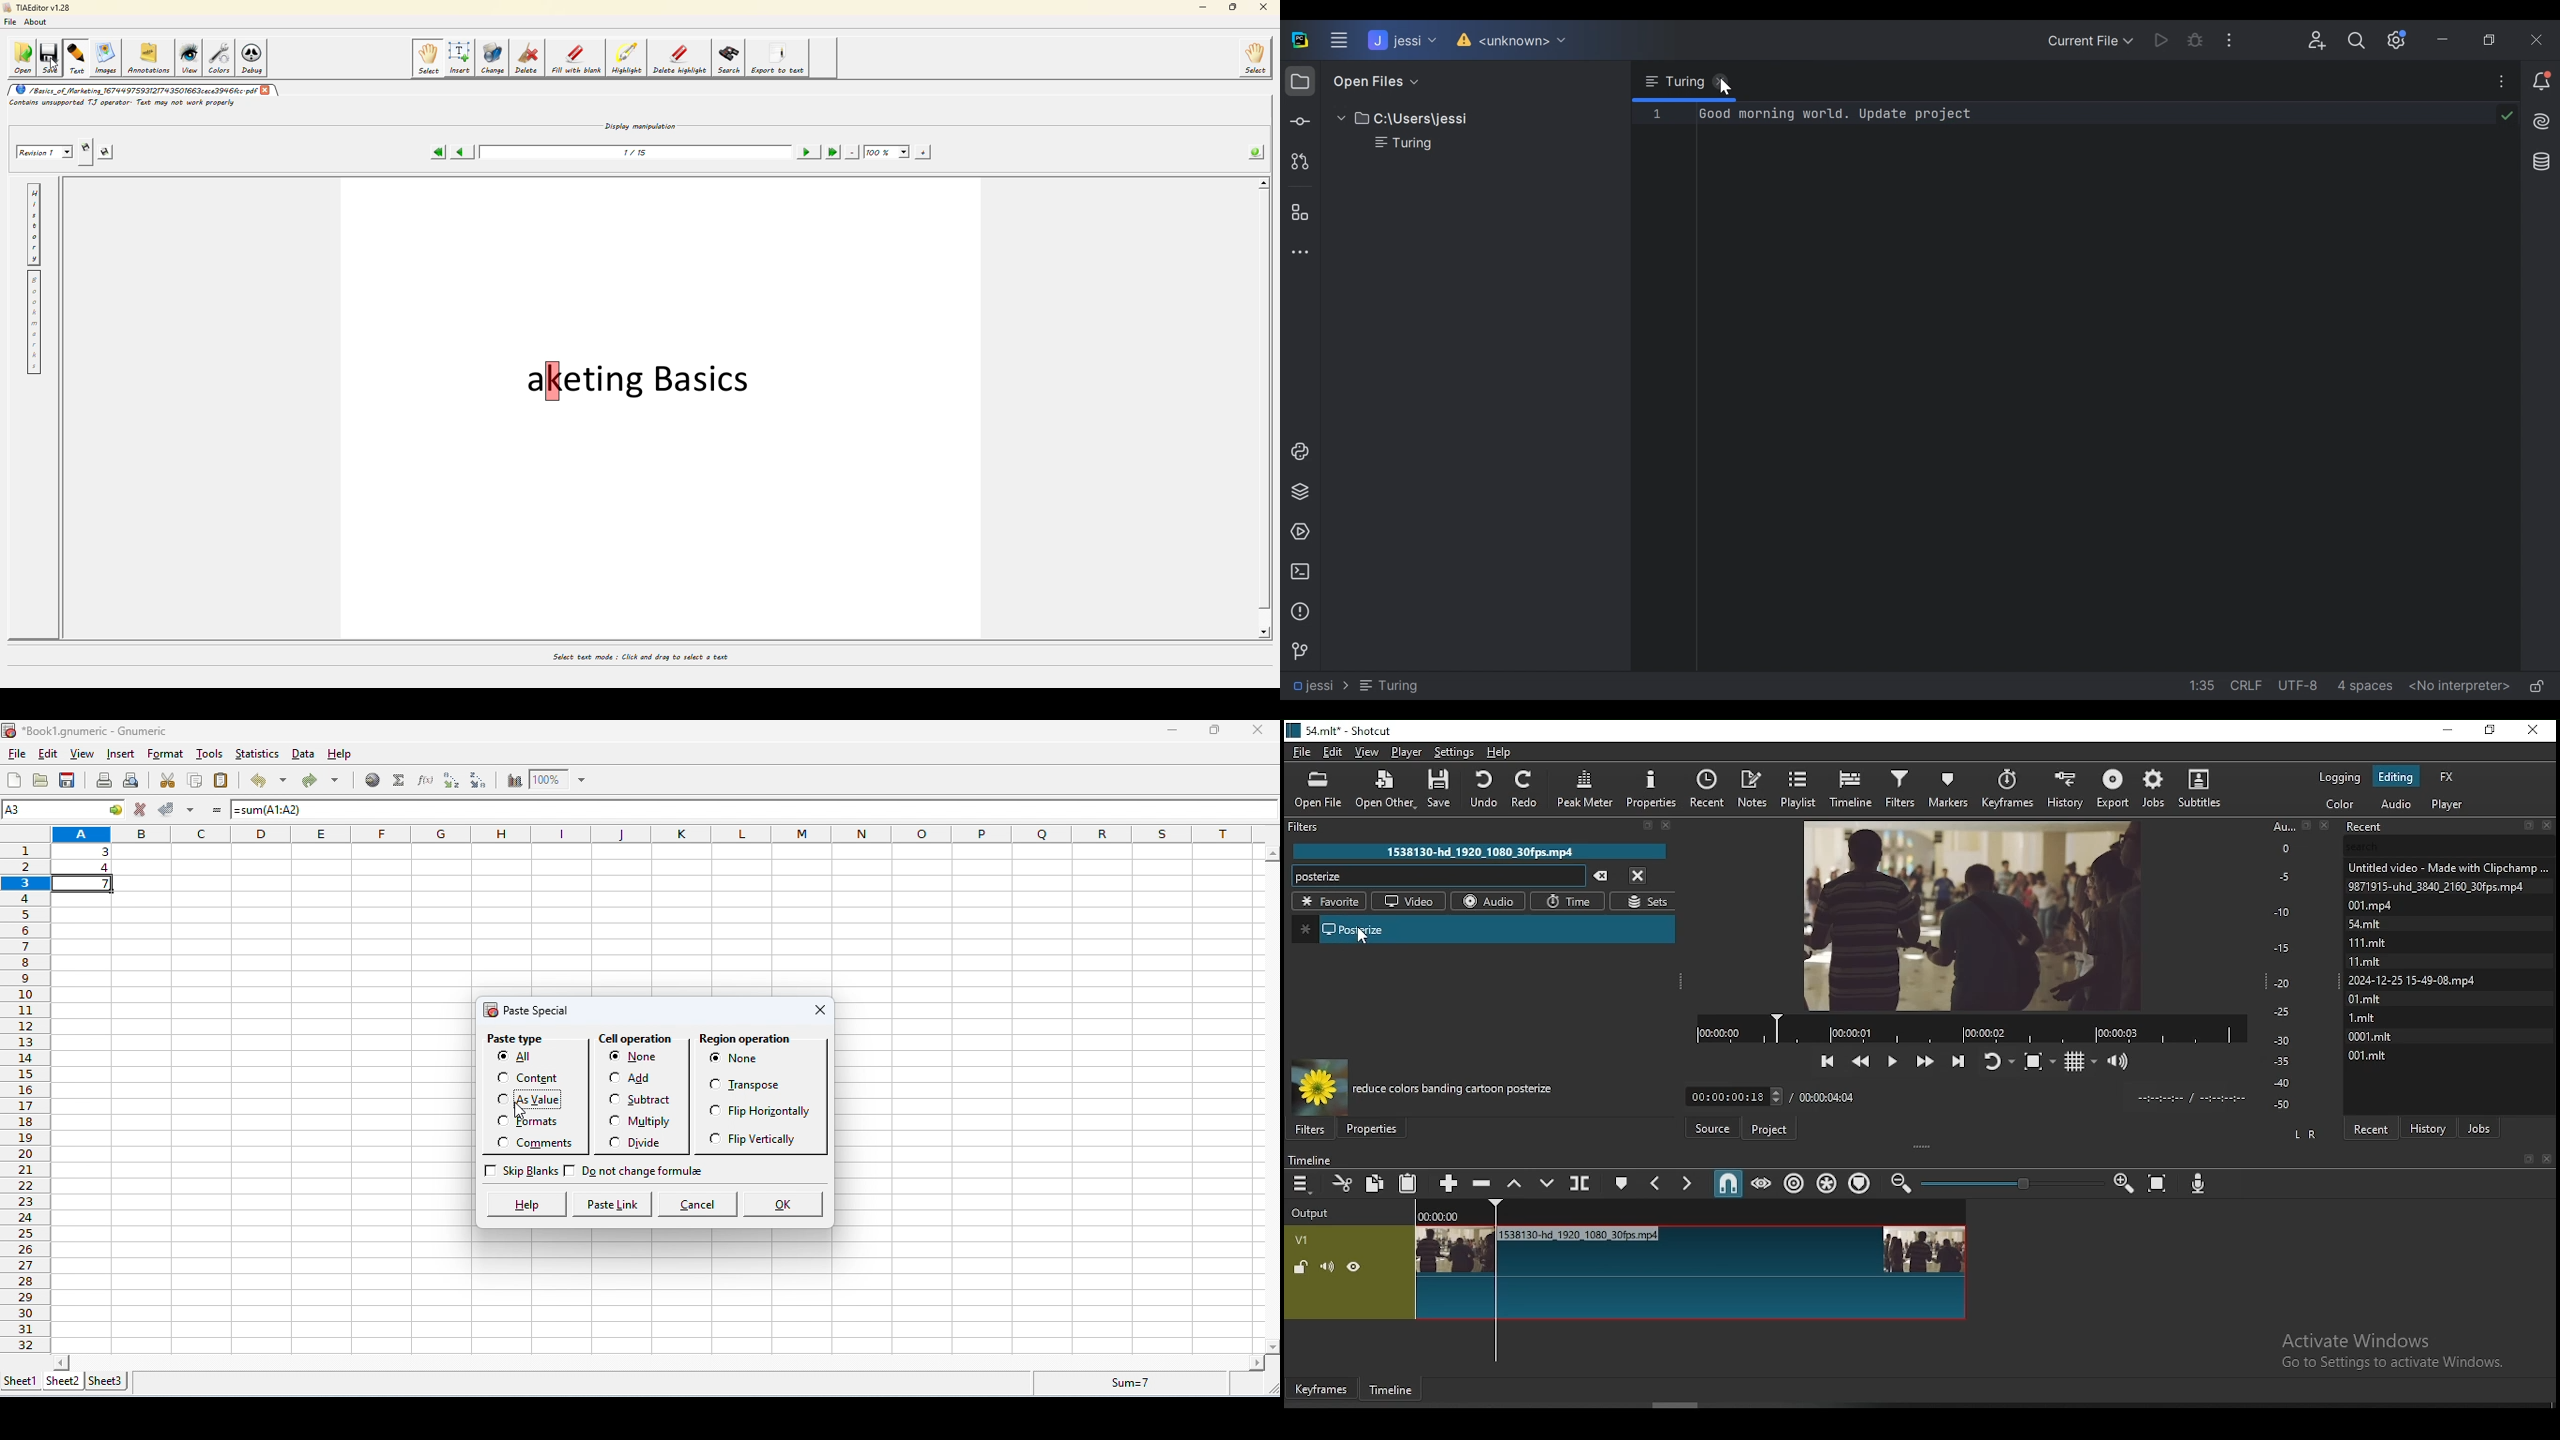 The image size is (2576, 1456). What do you see at coordinates (1301, 754) in the screenshot?
I see `file` at bounding box center [1301, 754].